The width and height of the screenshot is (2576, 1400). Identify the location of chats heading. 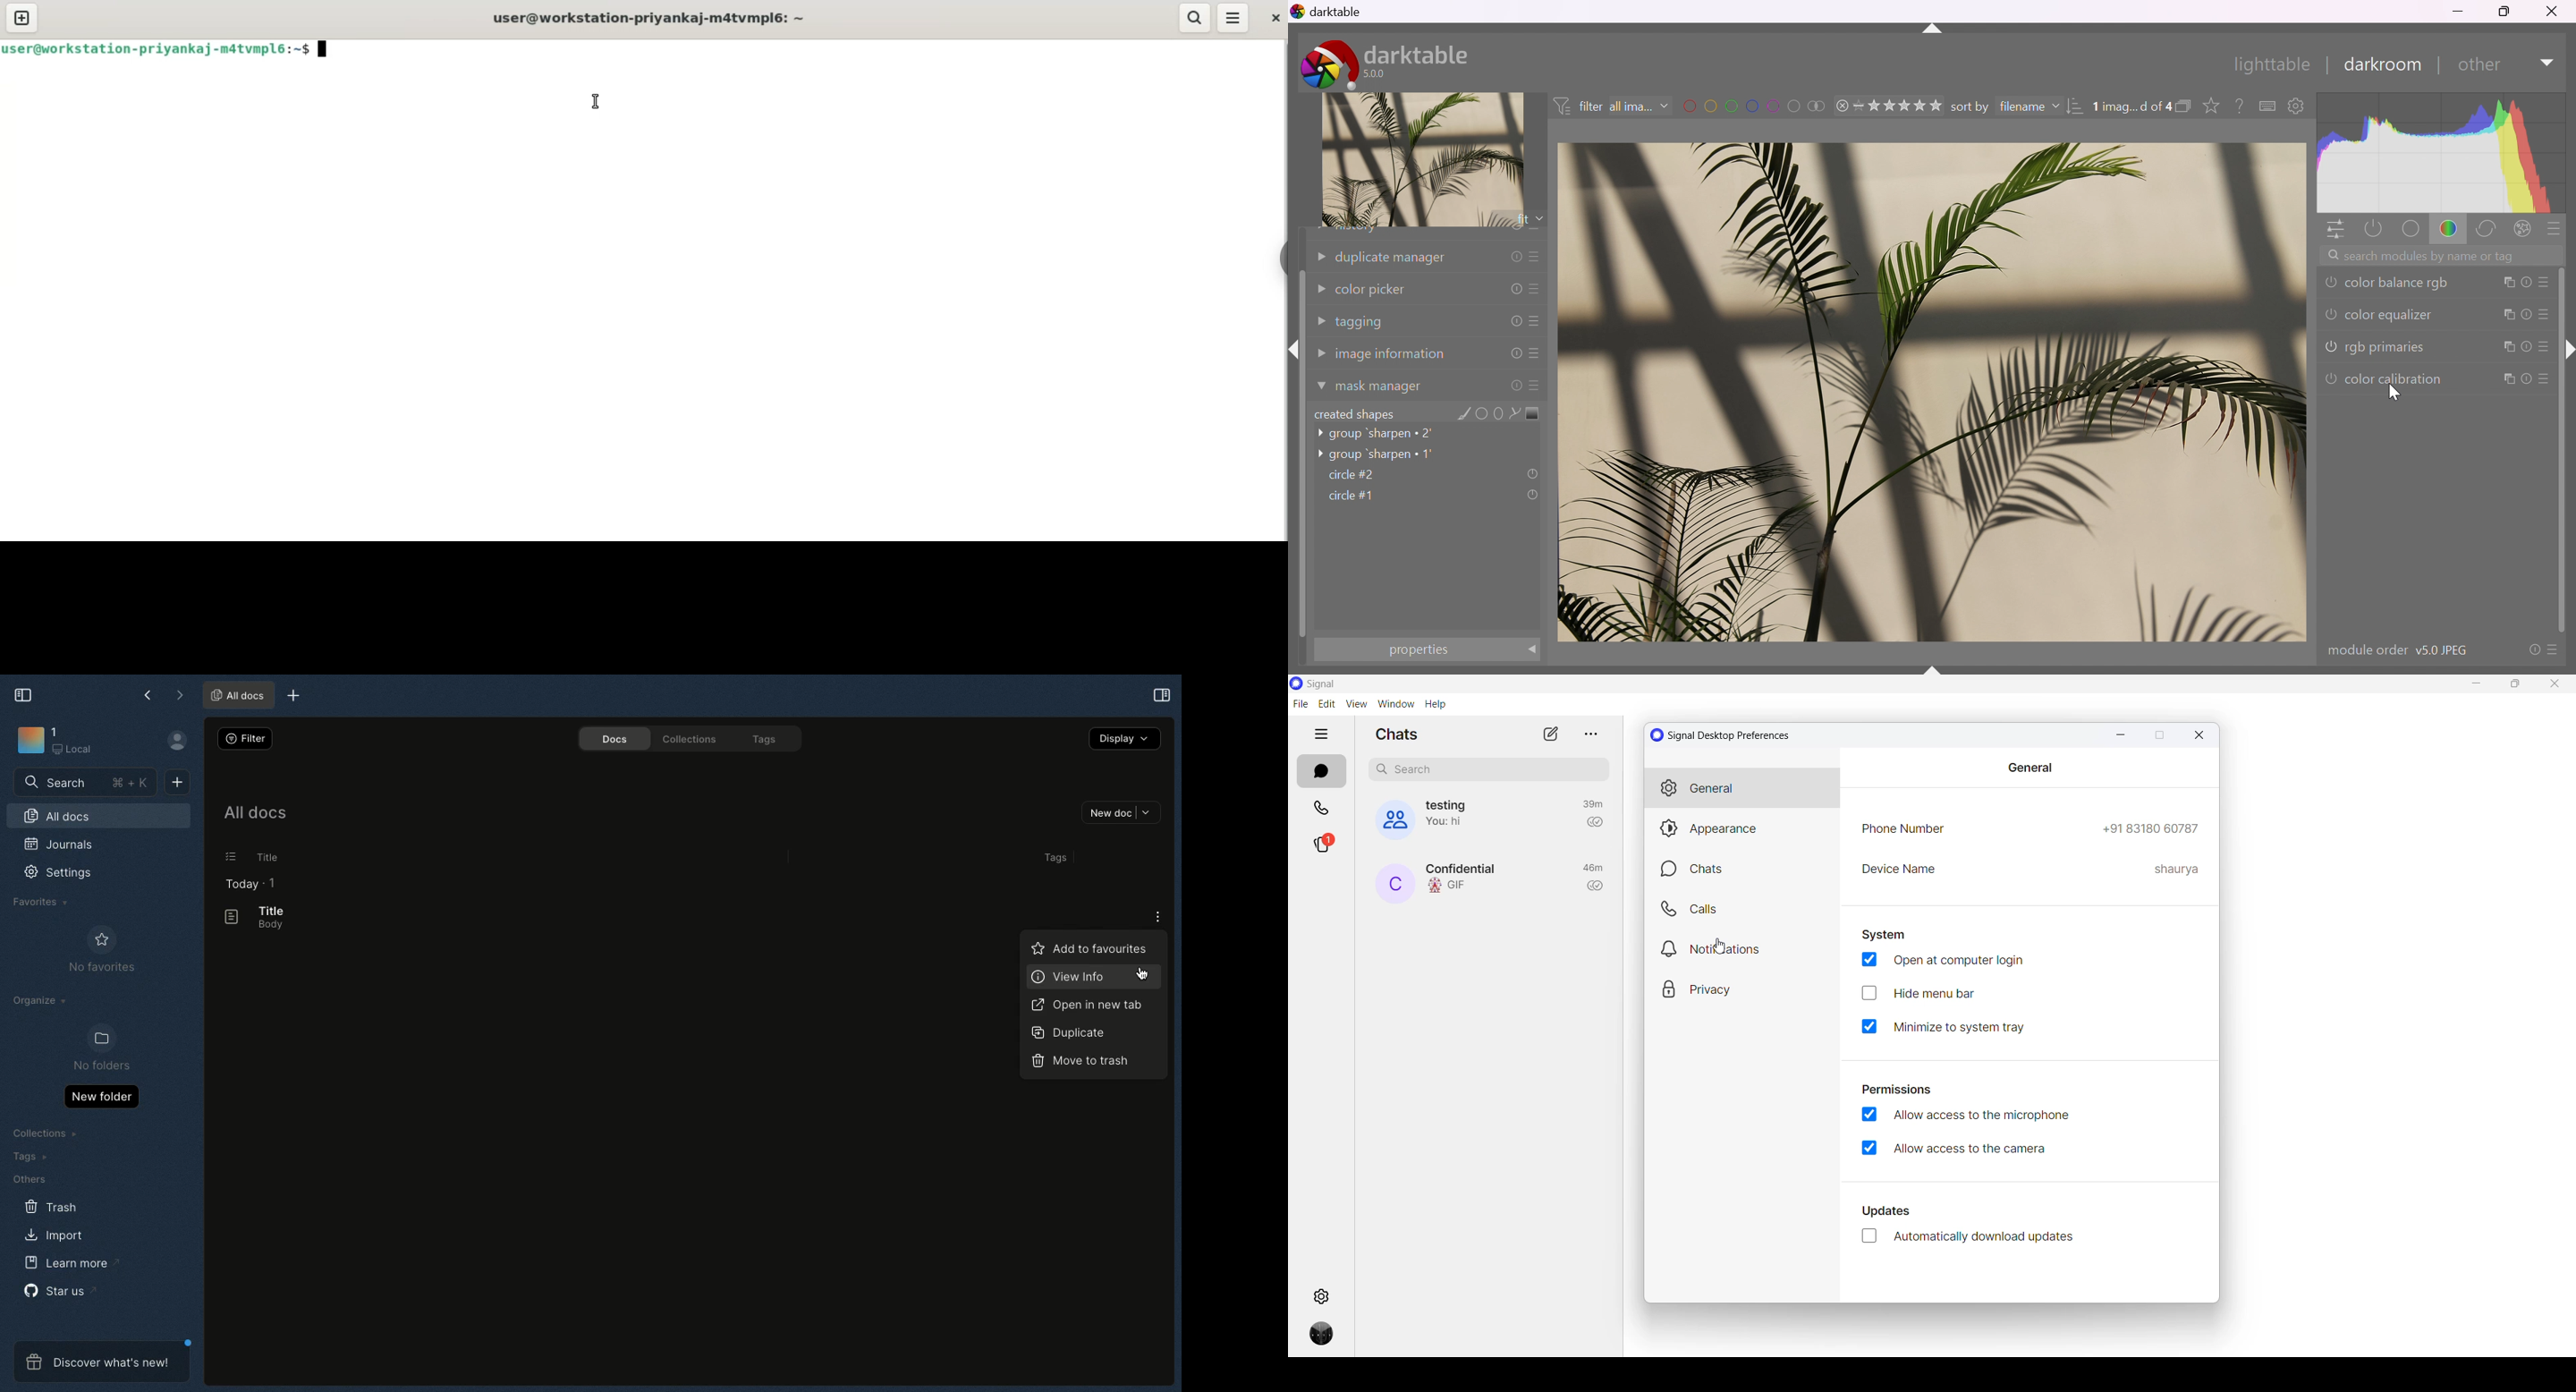
(1396, 735).